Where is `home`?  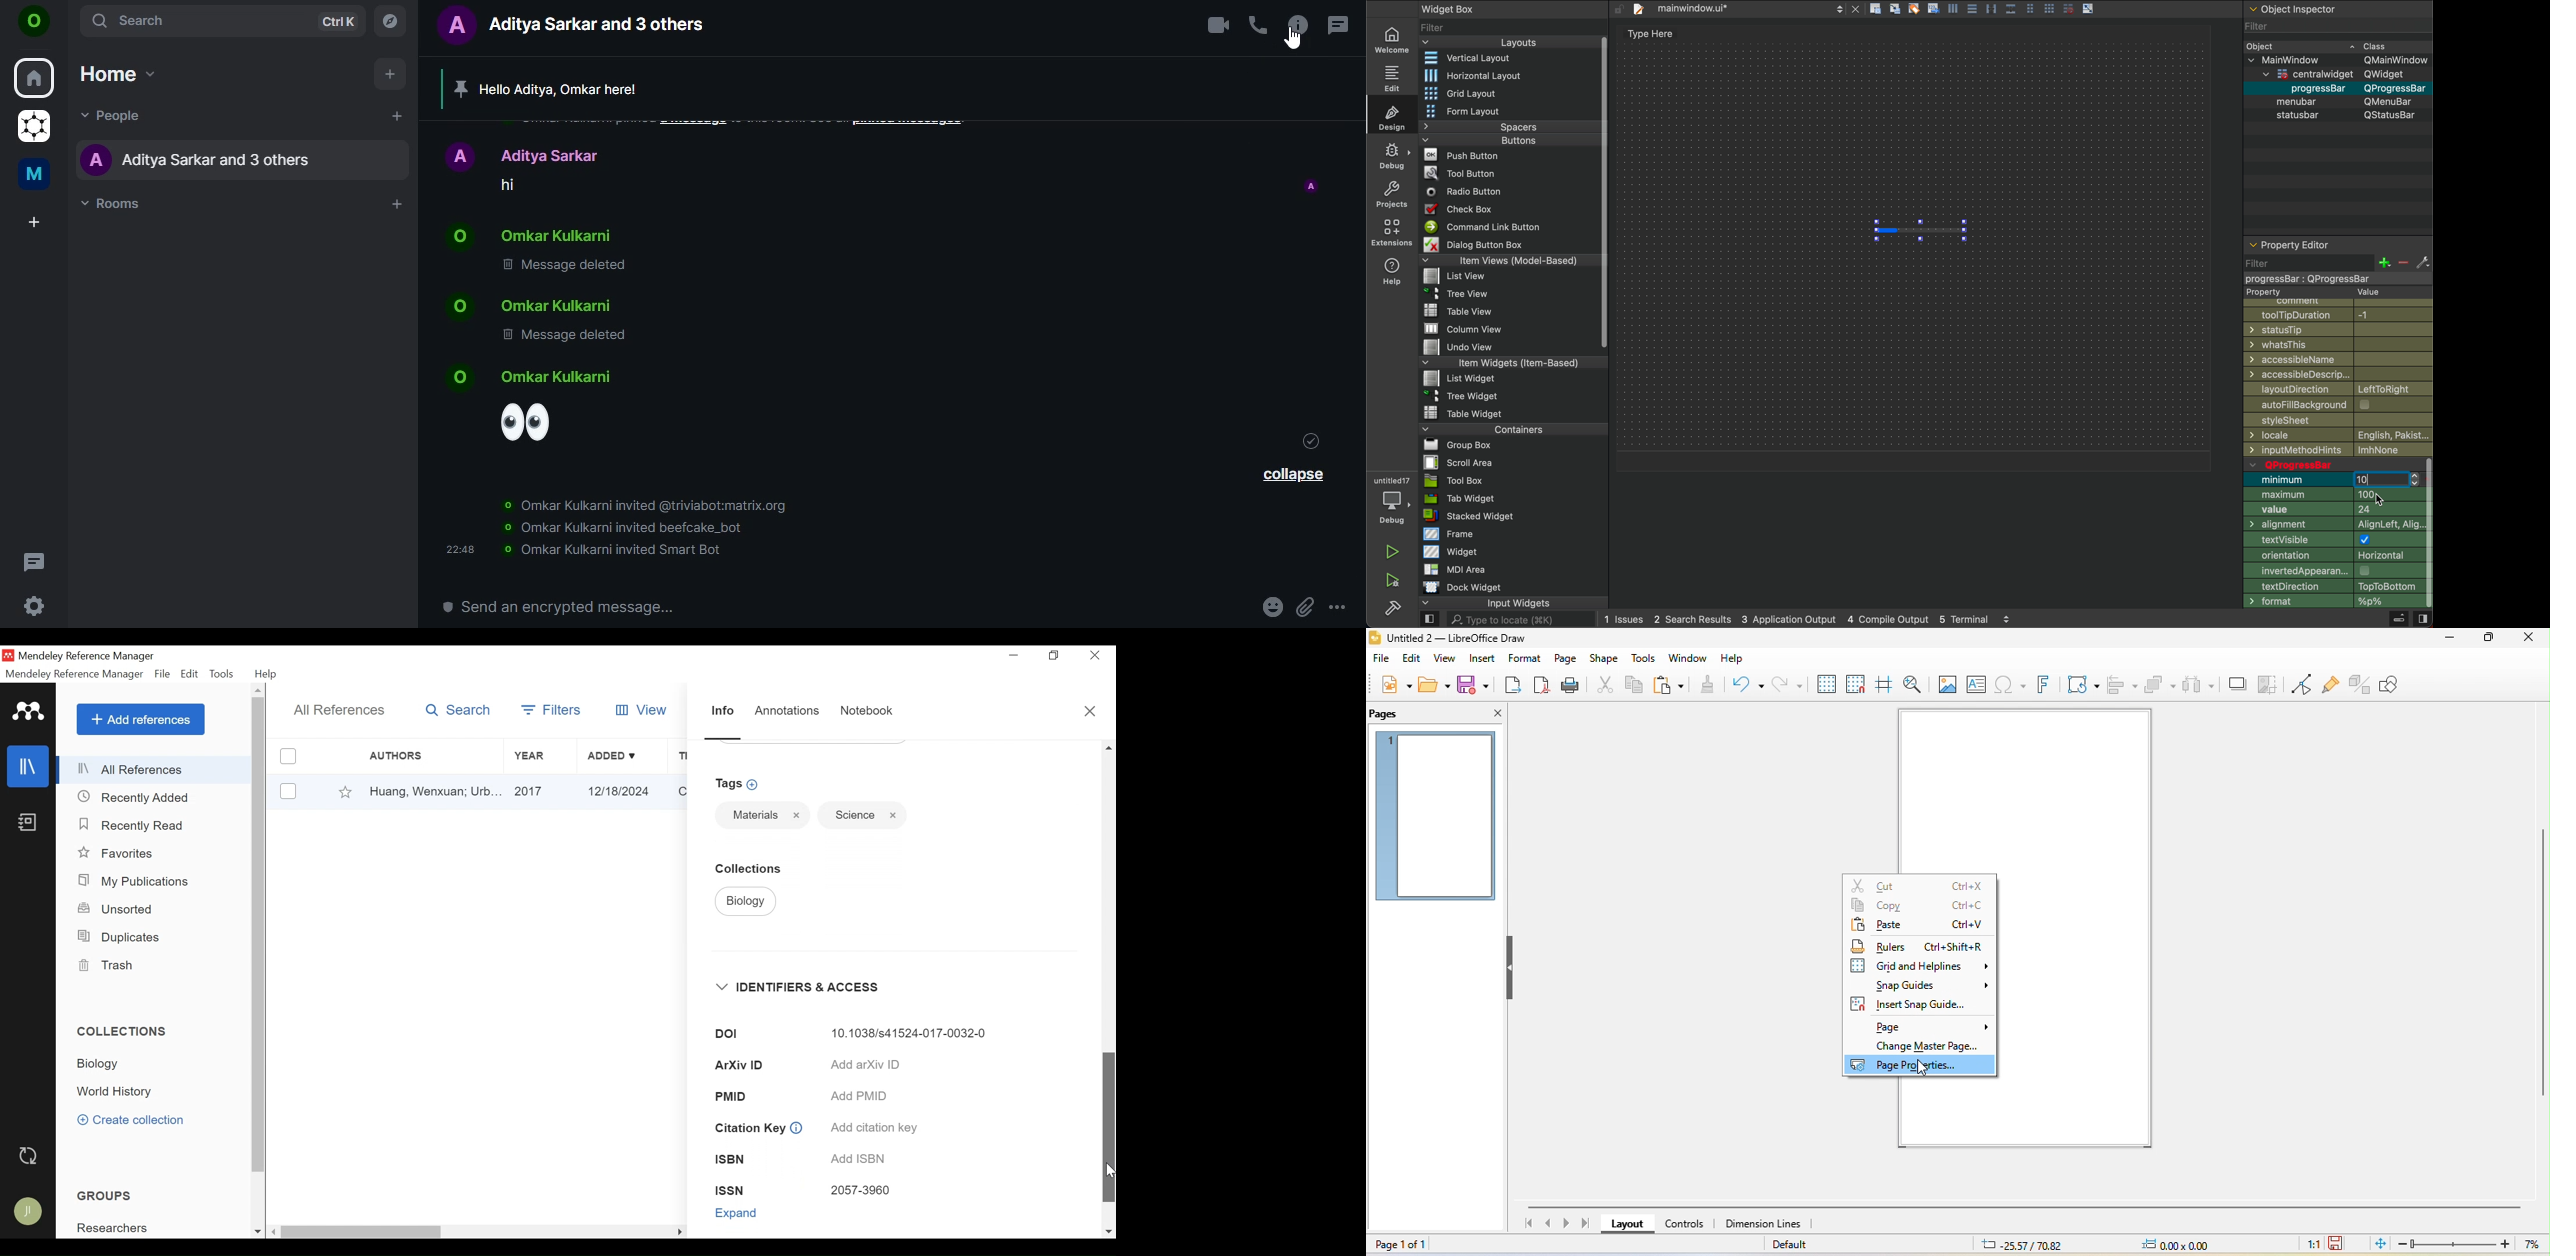 home is located at coordinates (35, 76).